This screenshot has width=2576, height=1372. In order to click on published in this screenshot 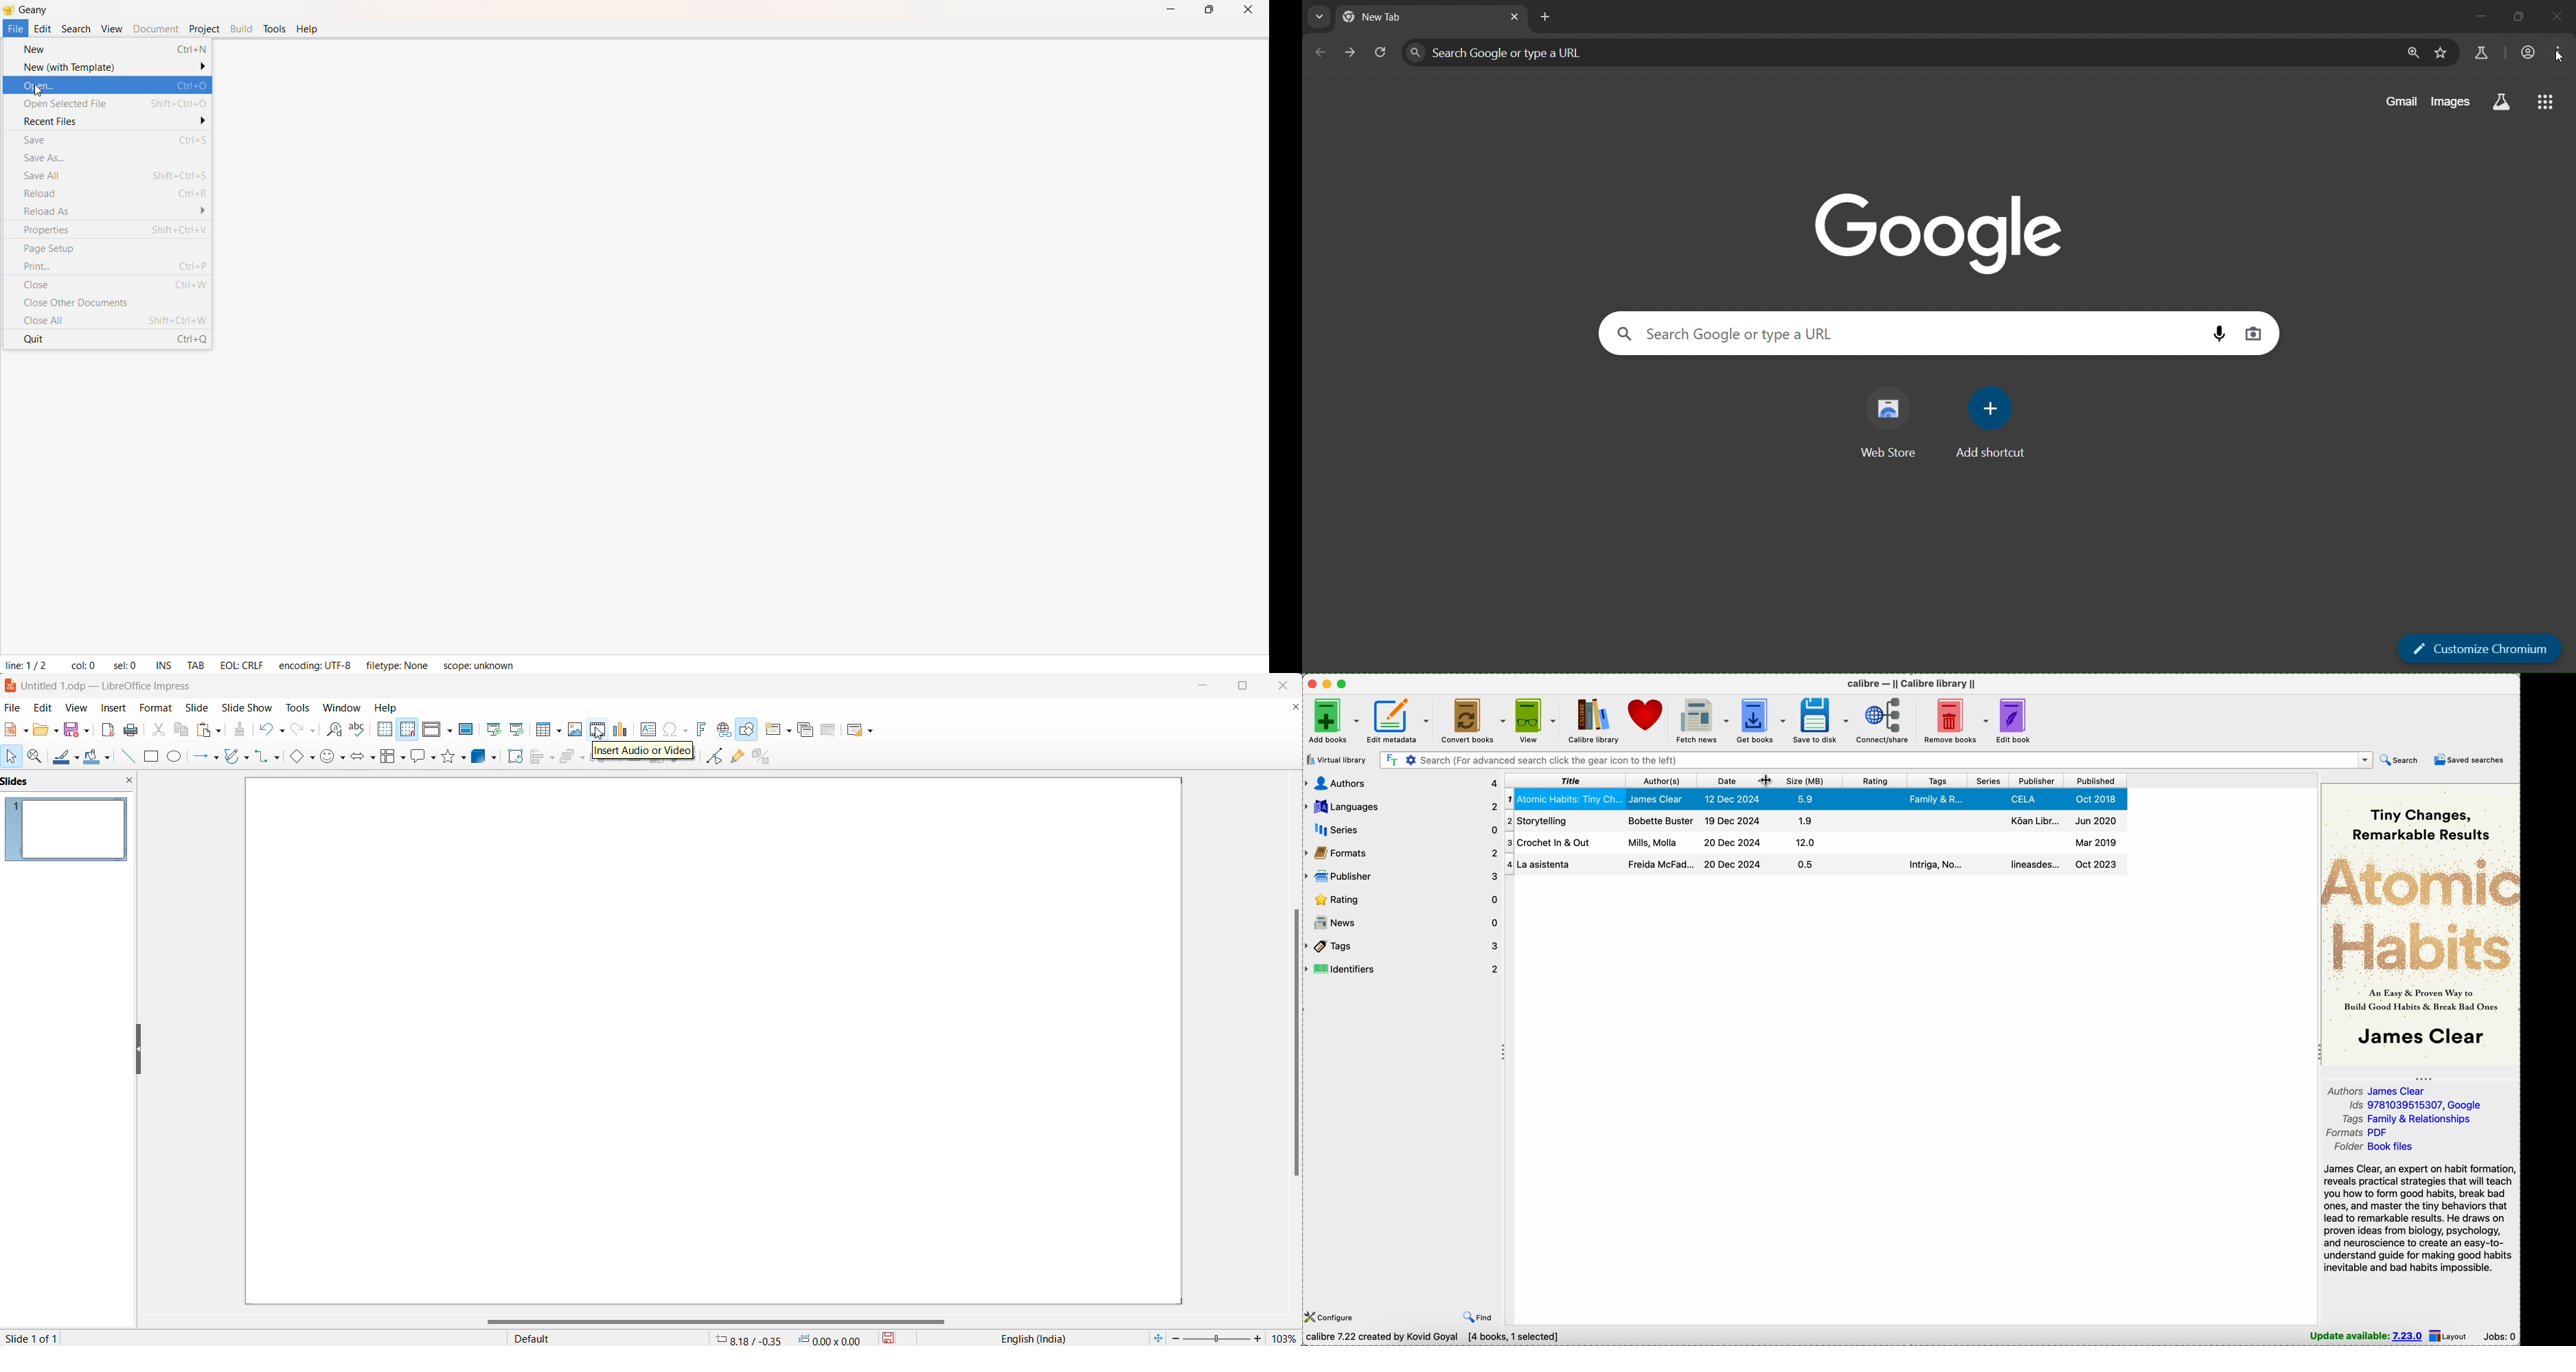, I will do `click(2097, 781)`.